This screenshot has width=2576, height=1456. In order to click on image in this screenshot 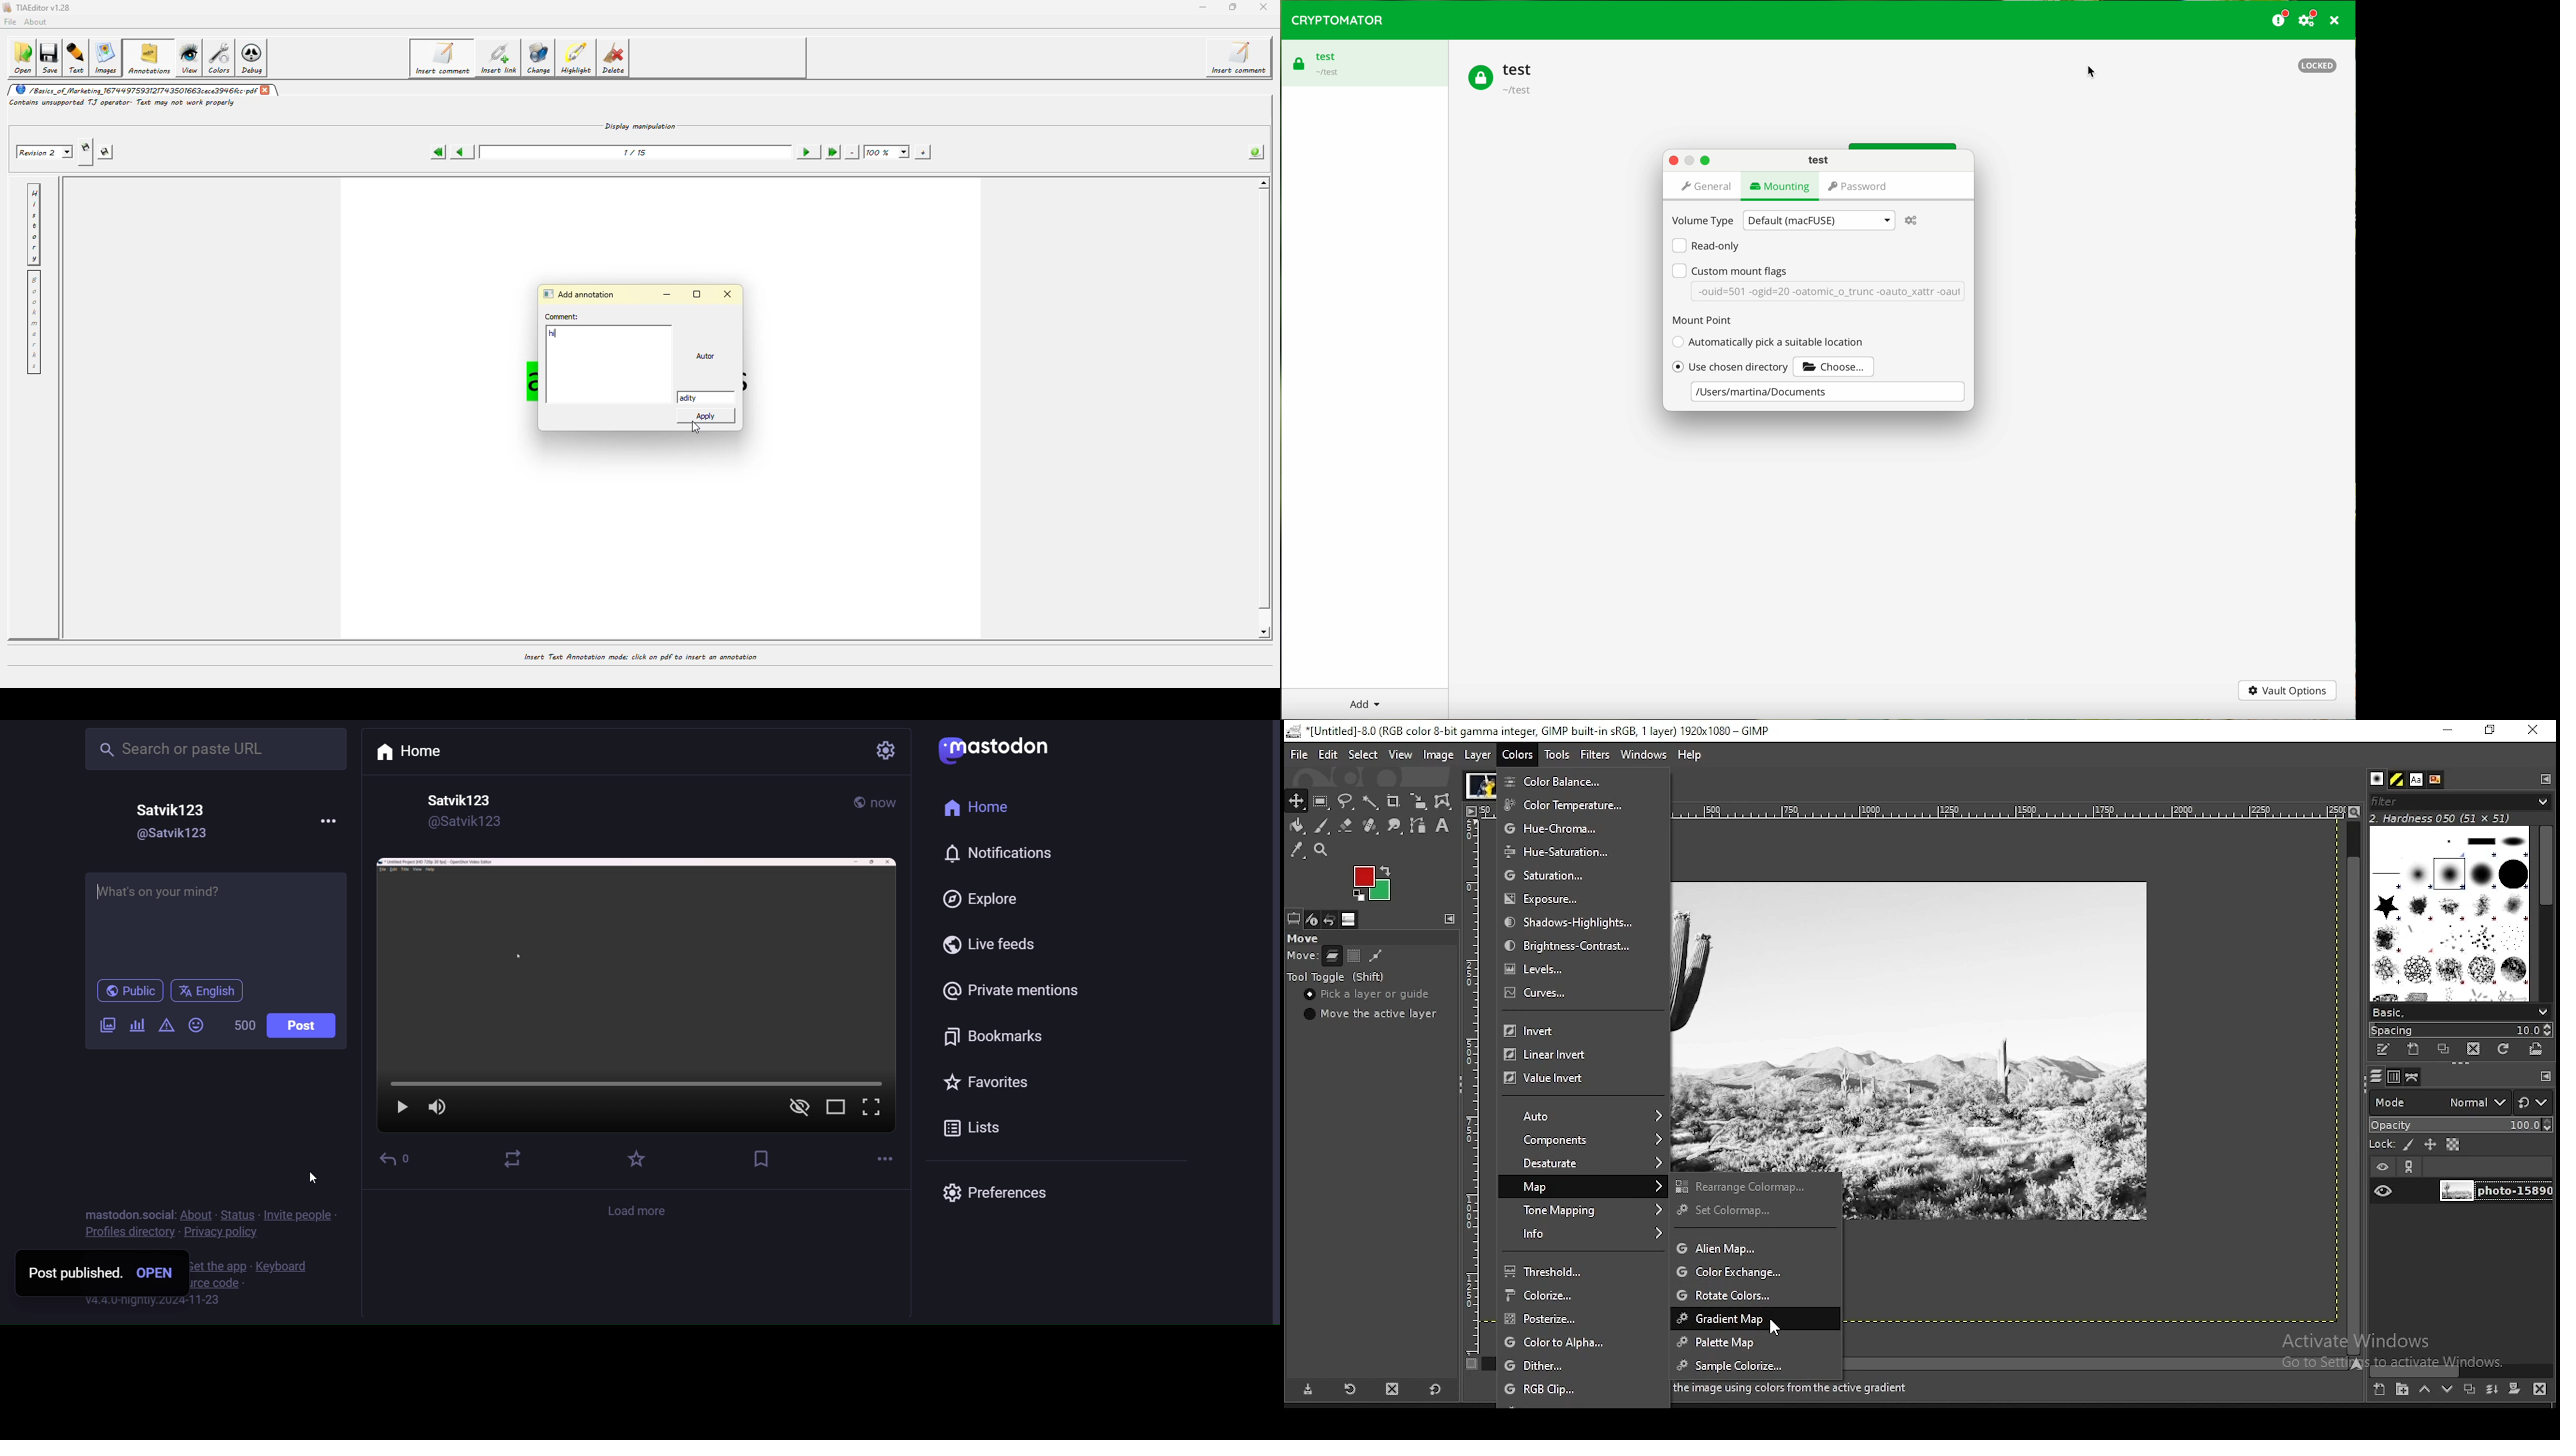, I will do `click(1372, 885)`.